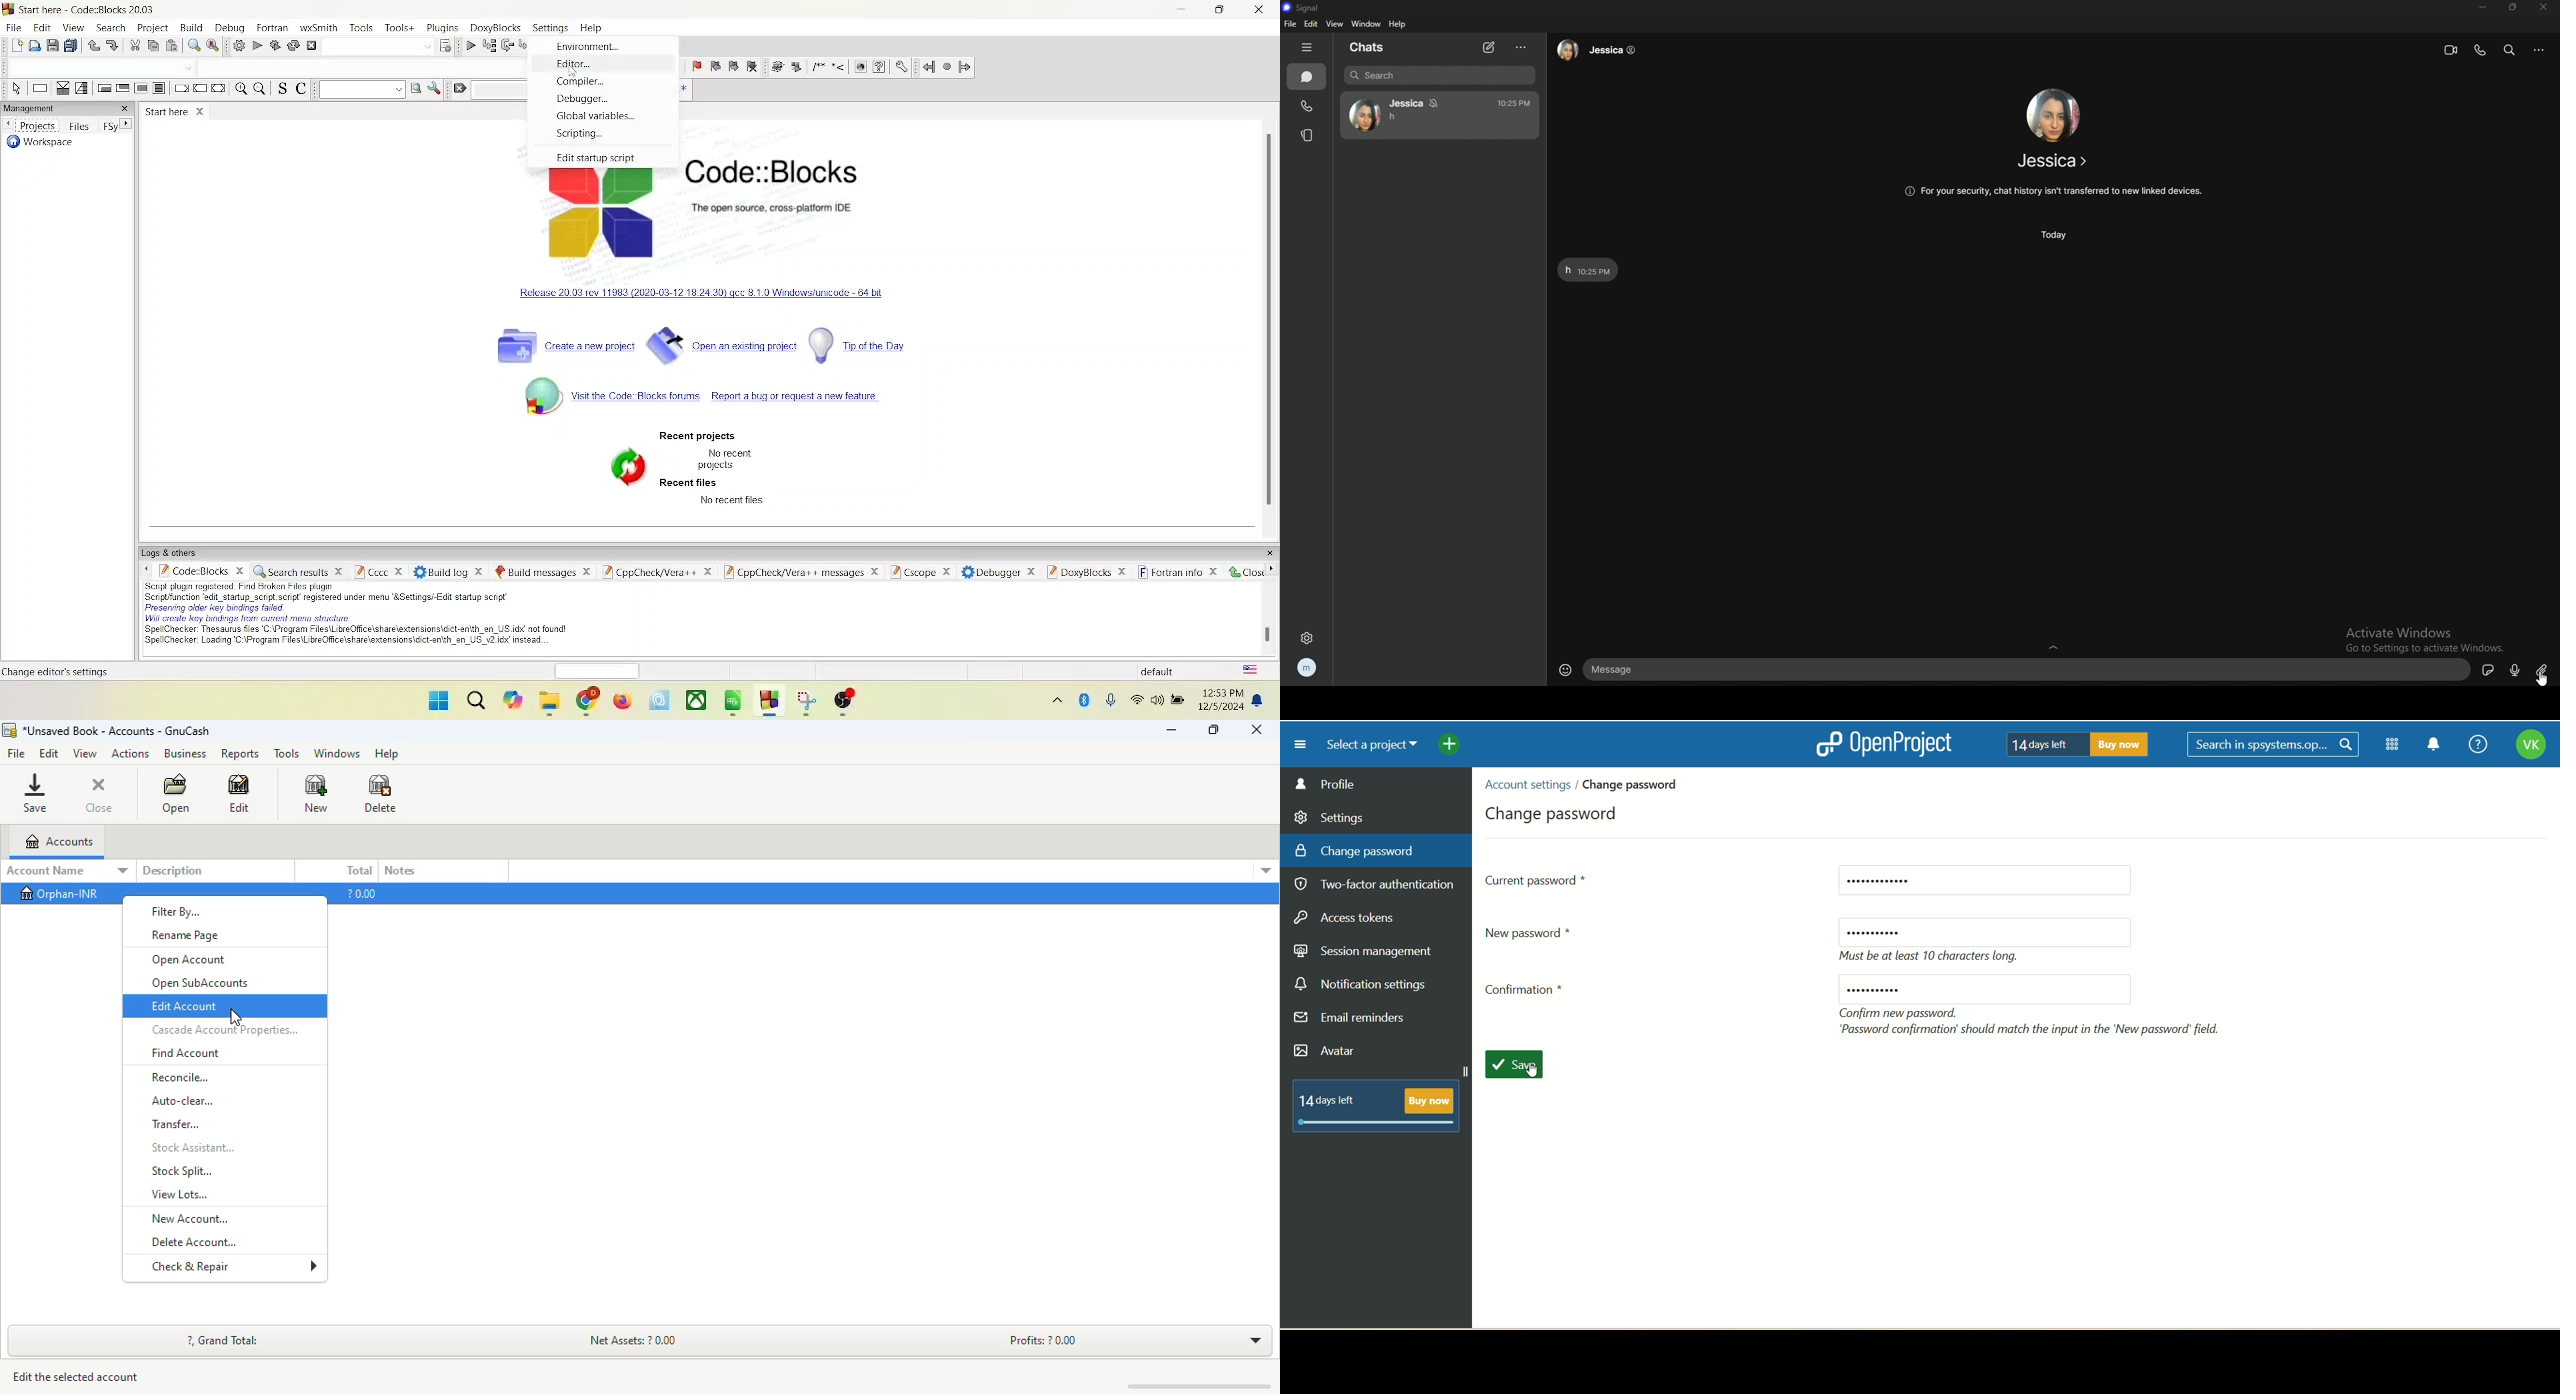 Image resolution: width=2576 pixels, height=1400 pixels. What do you see at coordinates (84, 754) in the screenshot?
I see `view` at bounding box center [84, 754].